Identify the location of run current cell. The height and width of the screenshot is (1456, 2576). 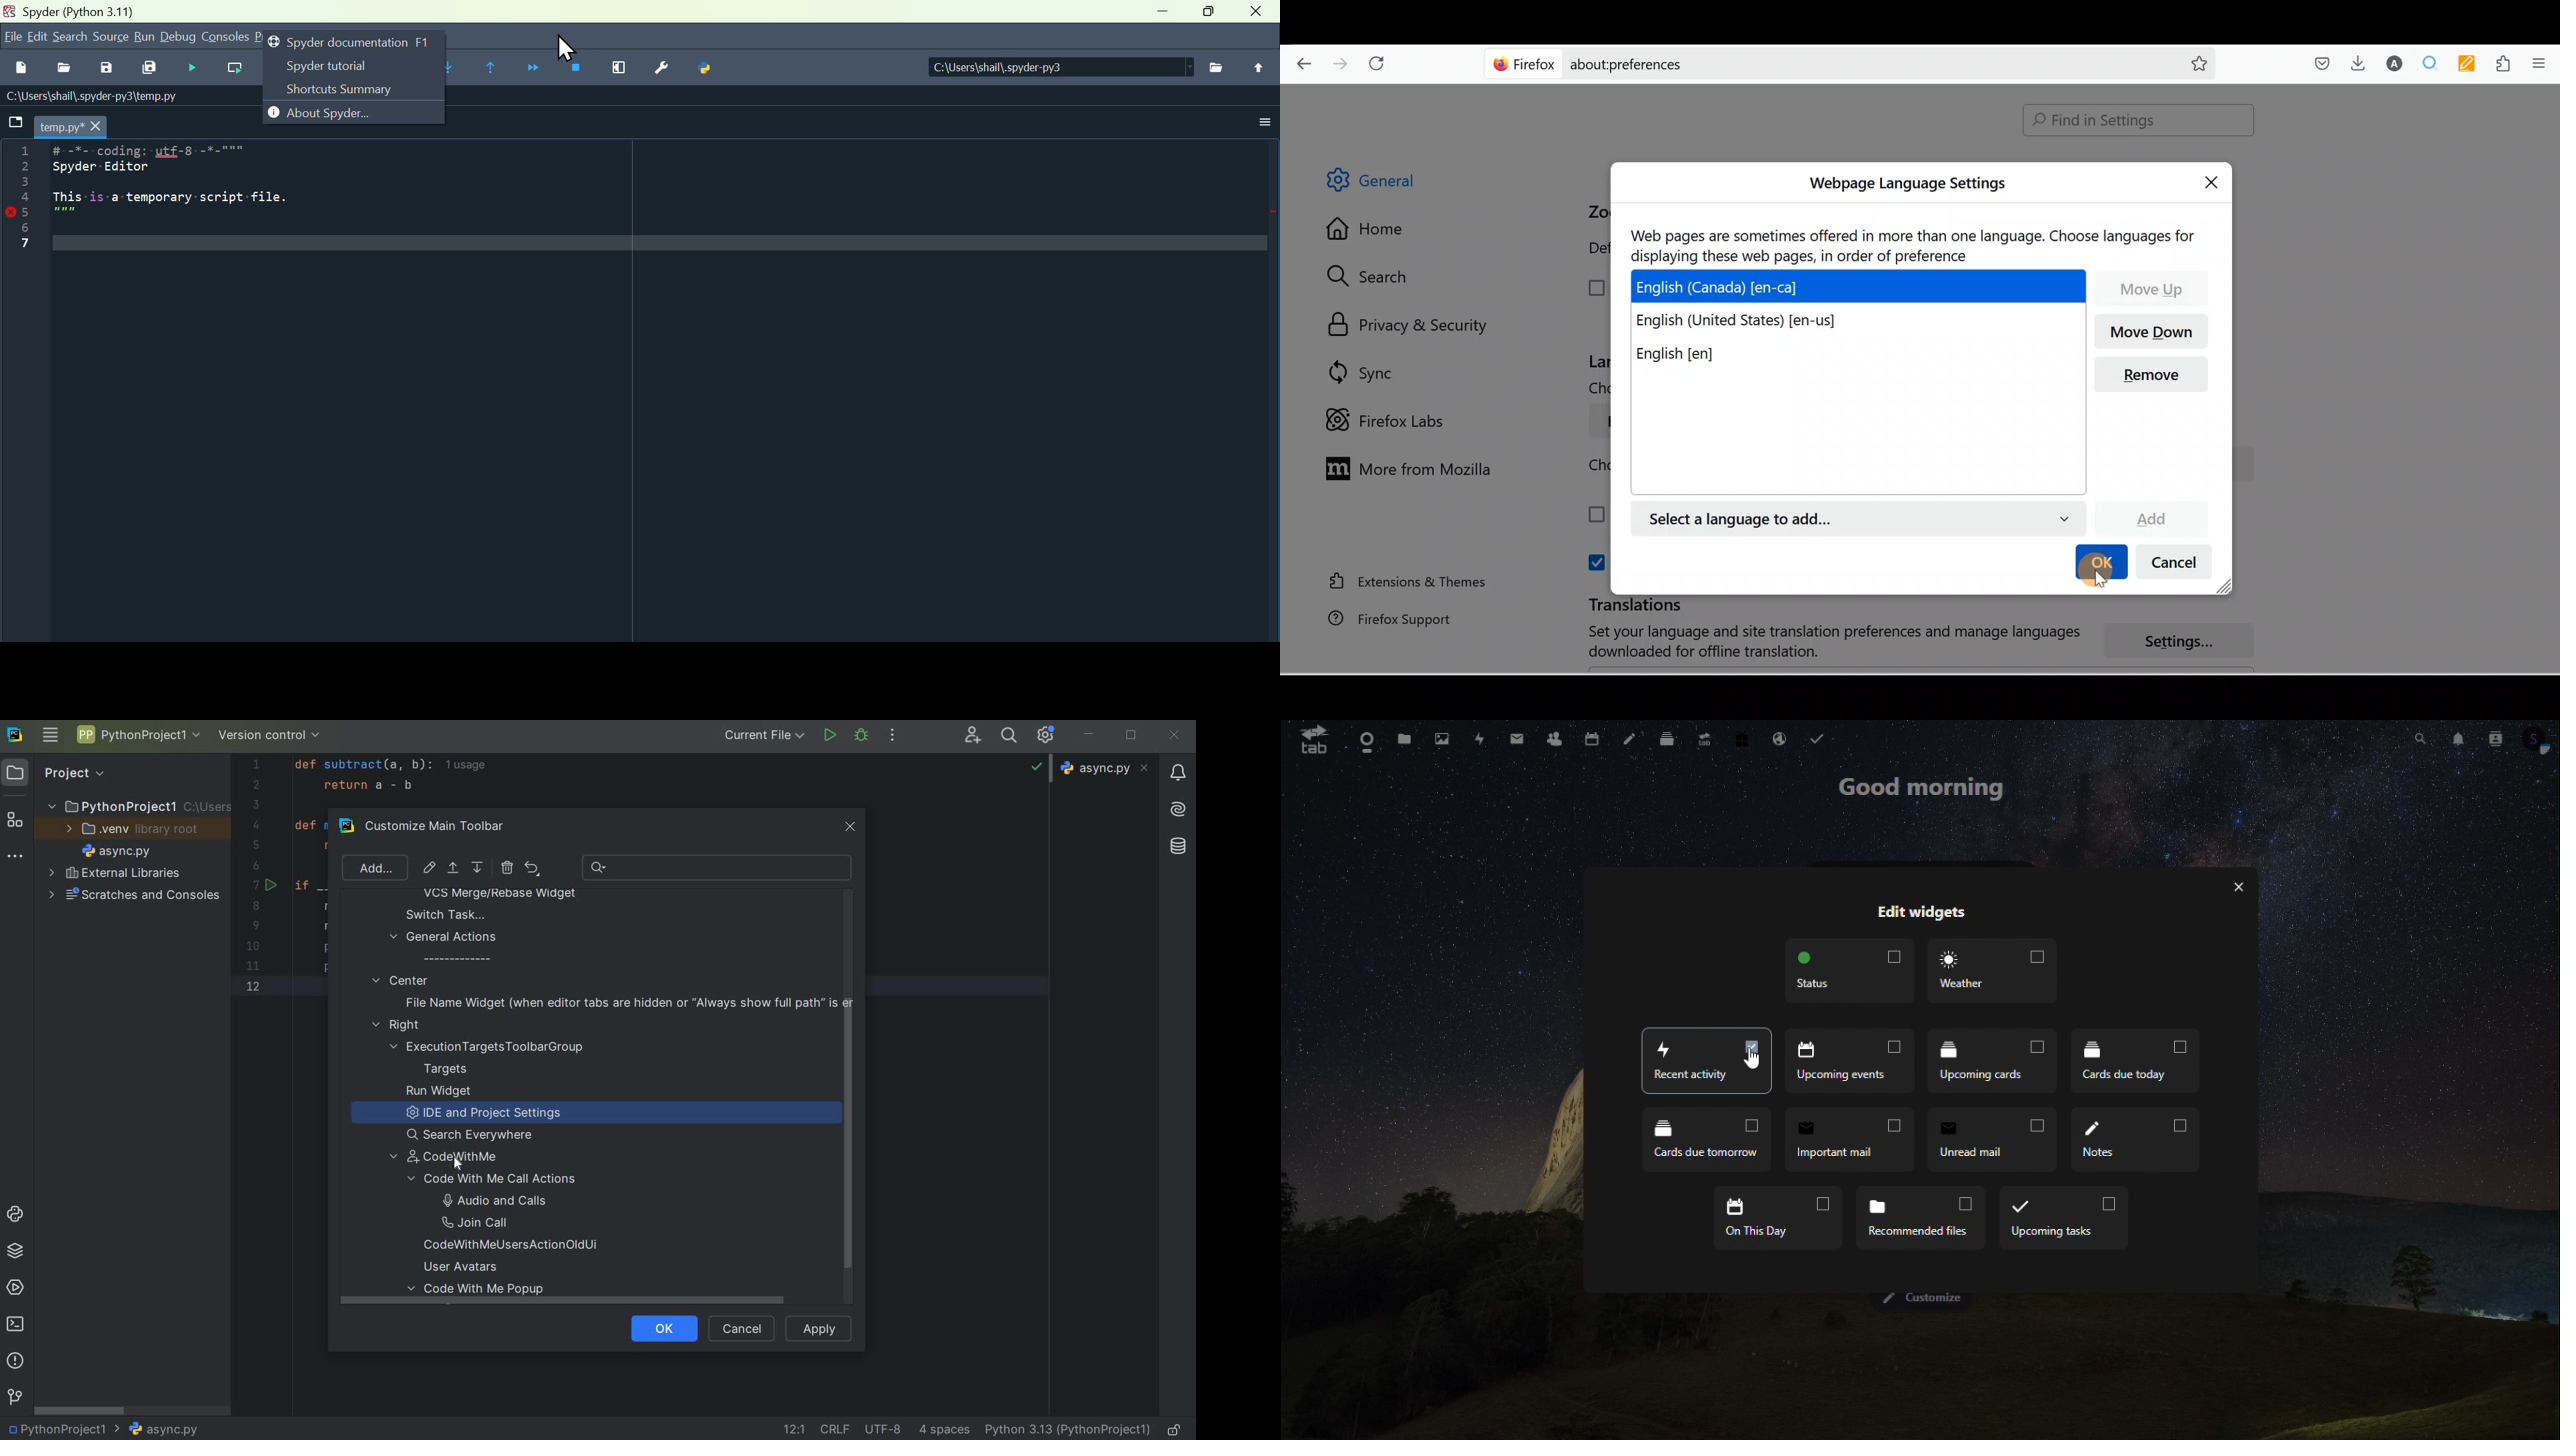
(235, 69).